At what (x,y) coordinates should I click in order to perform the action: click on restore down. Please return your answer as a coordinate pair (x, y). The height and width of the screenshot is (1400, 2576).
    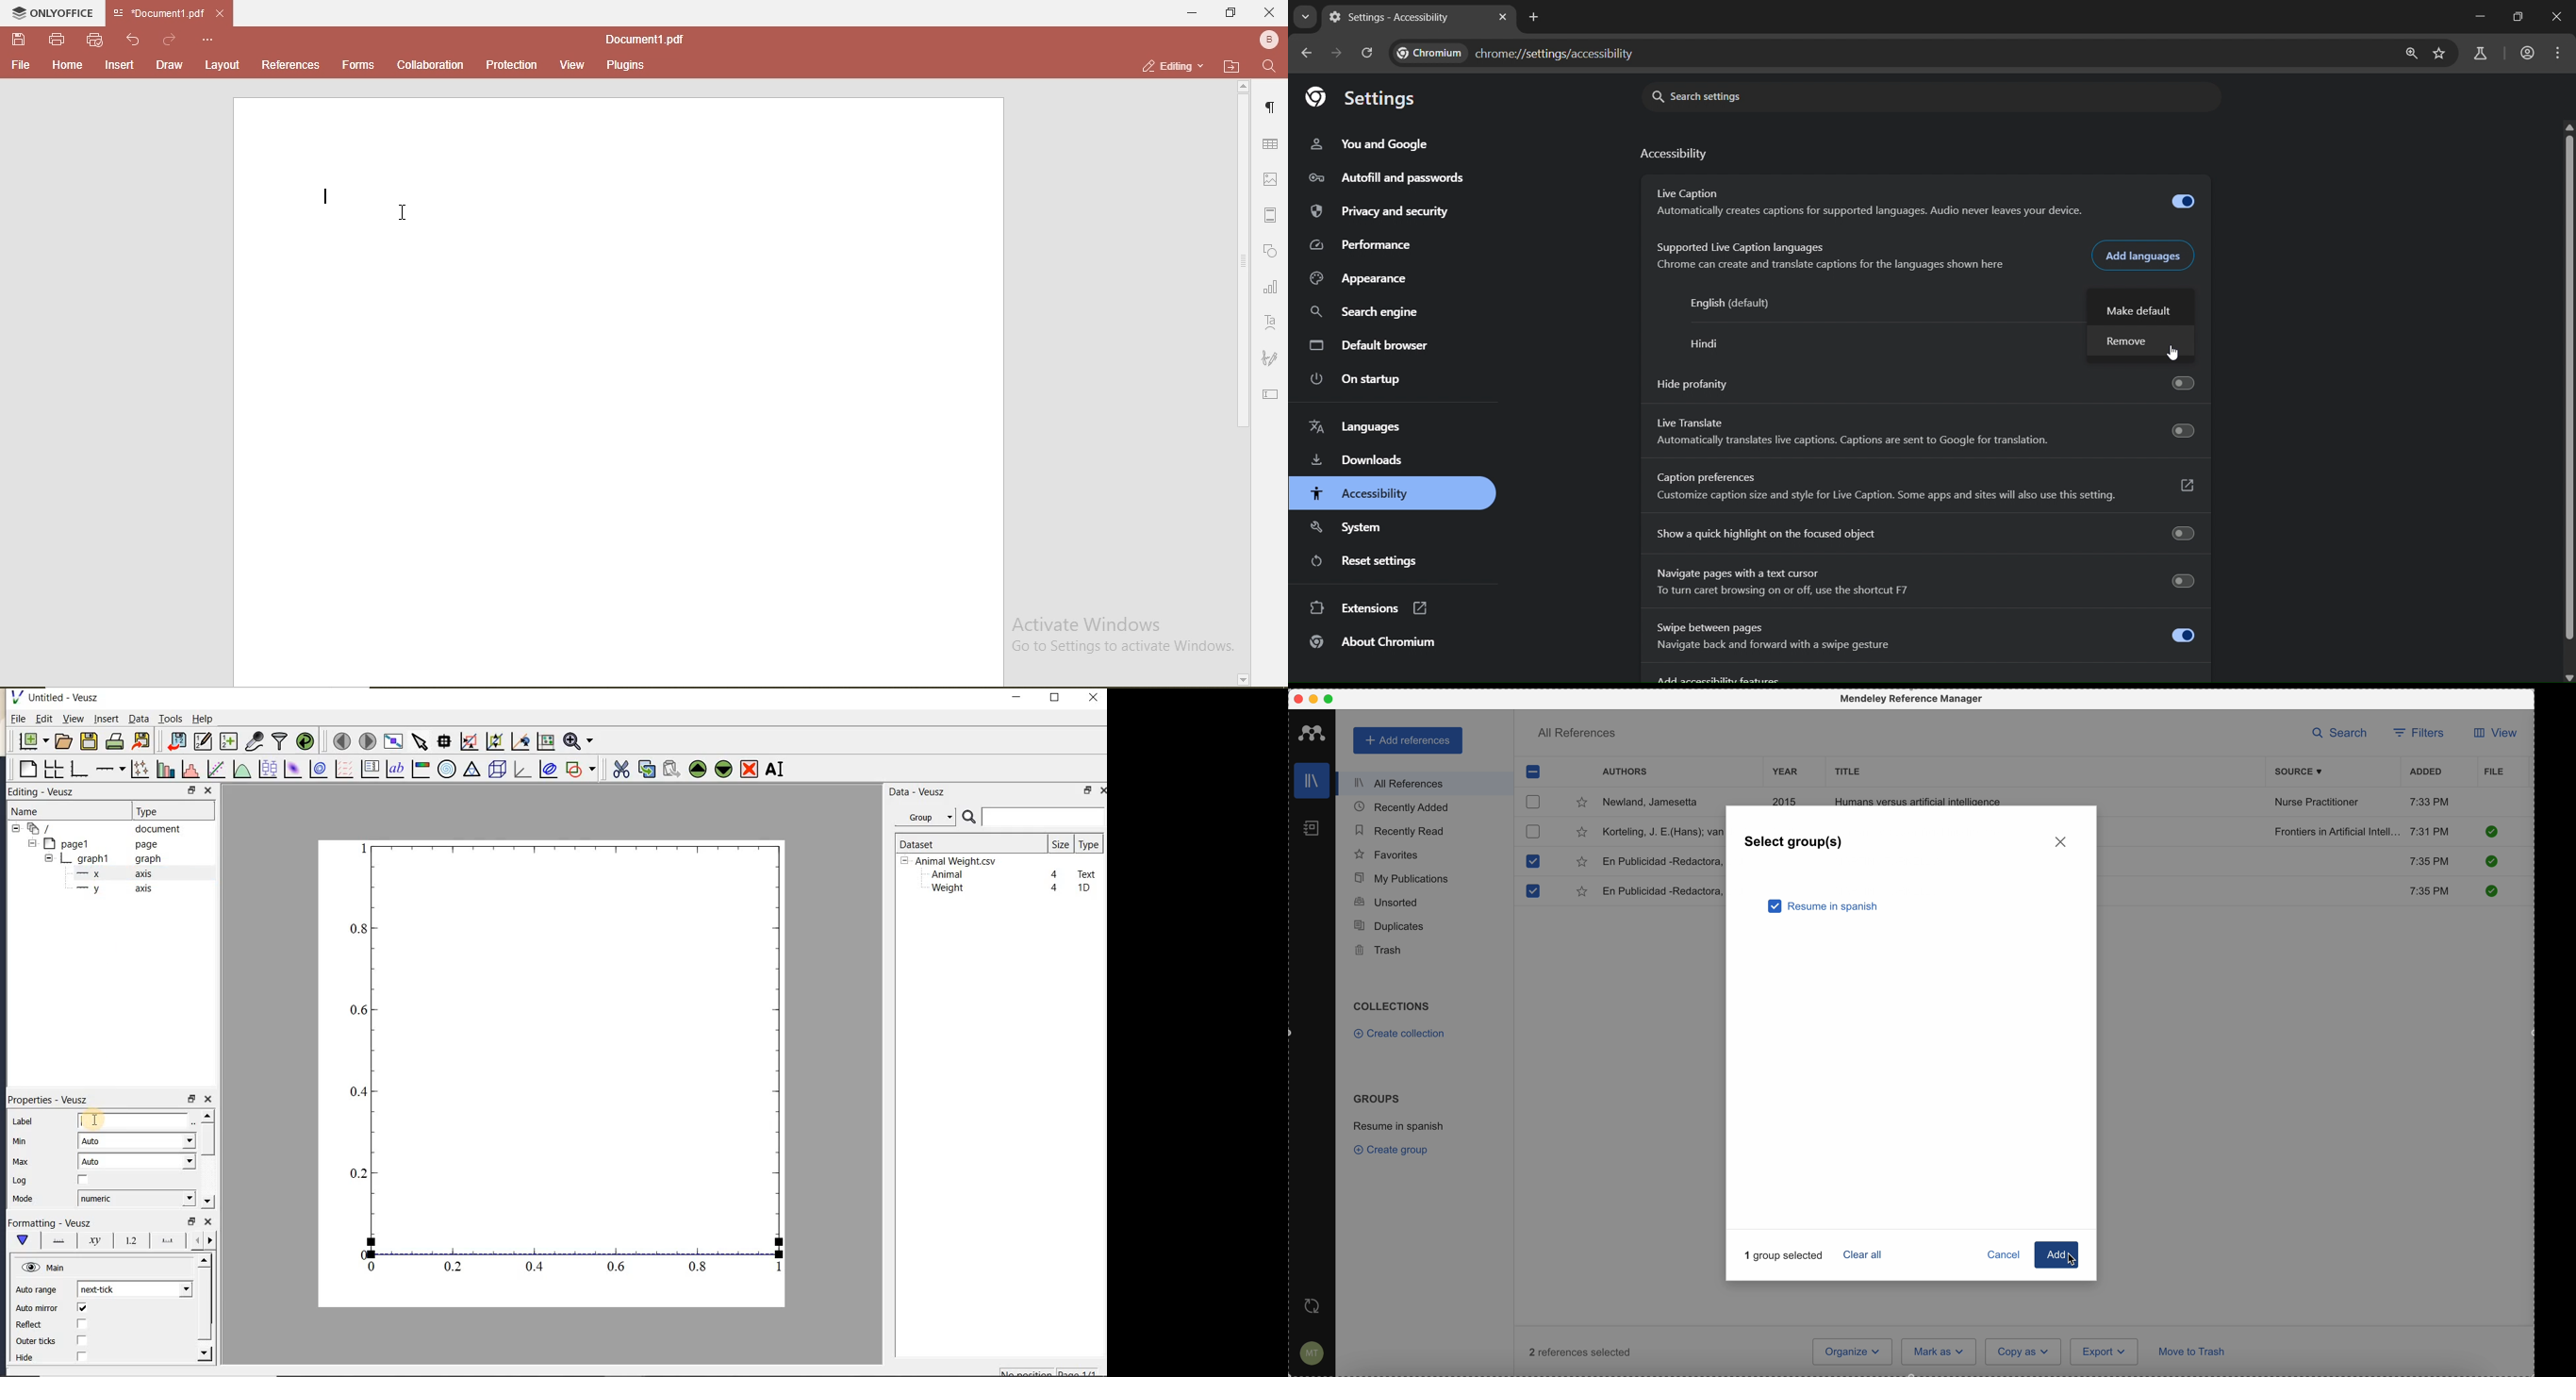
    Looking at the image, I should click on (2522, 15).